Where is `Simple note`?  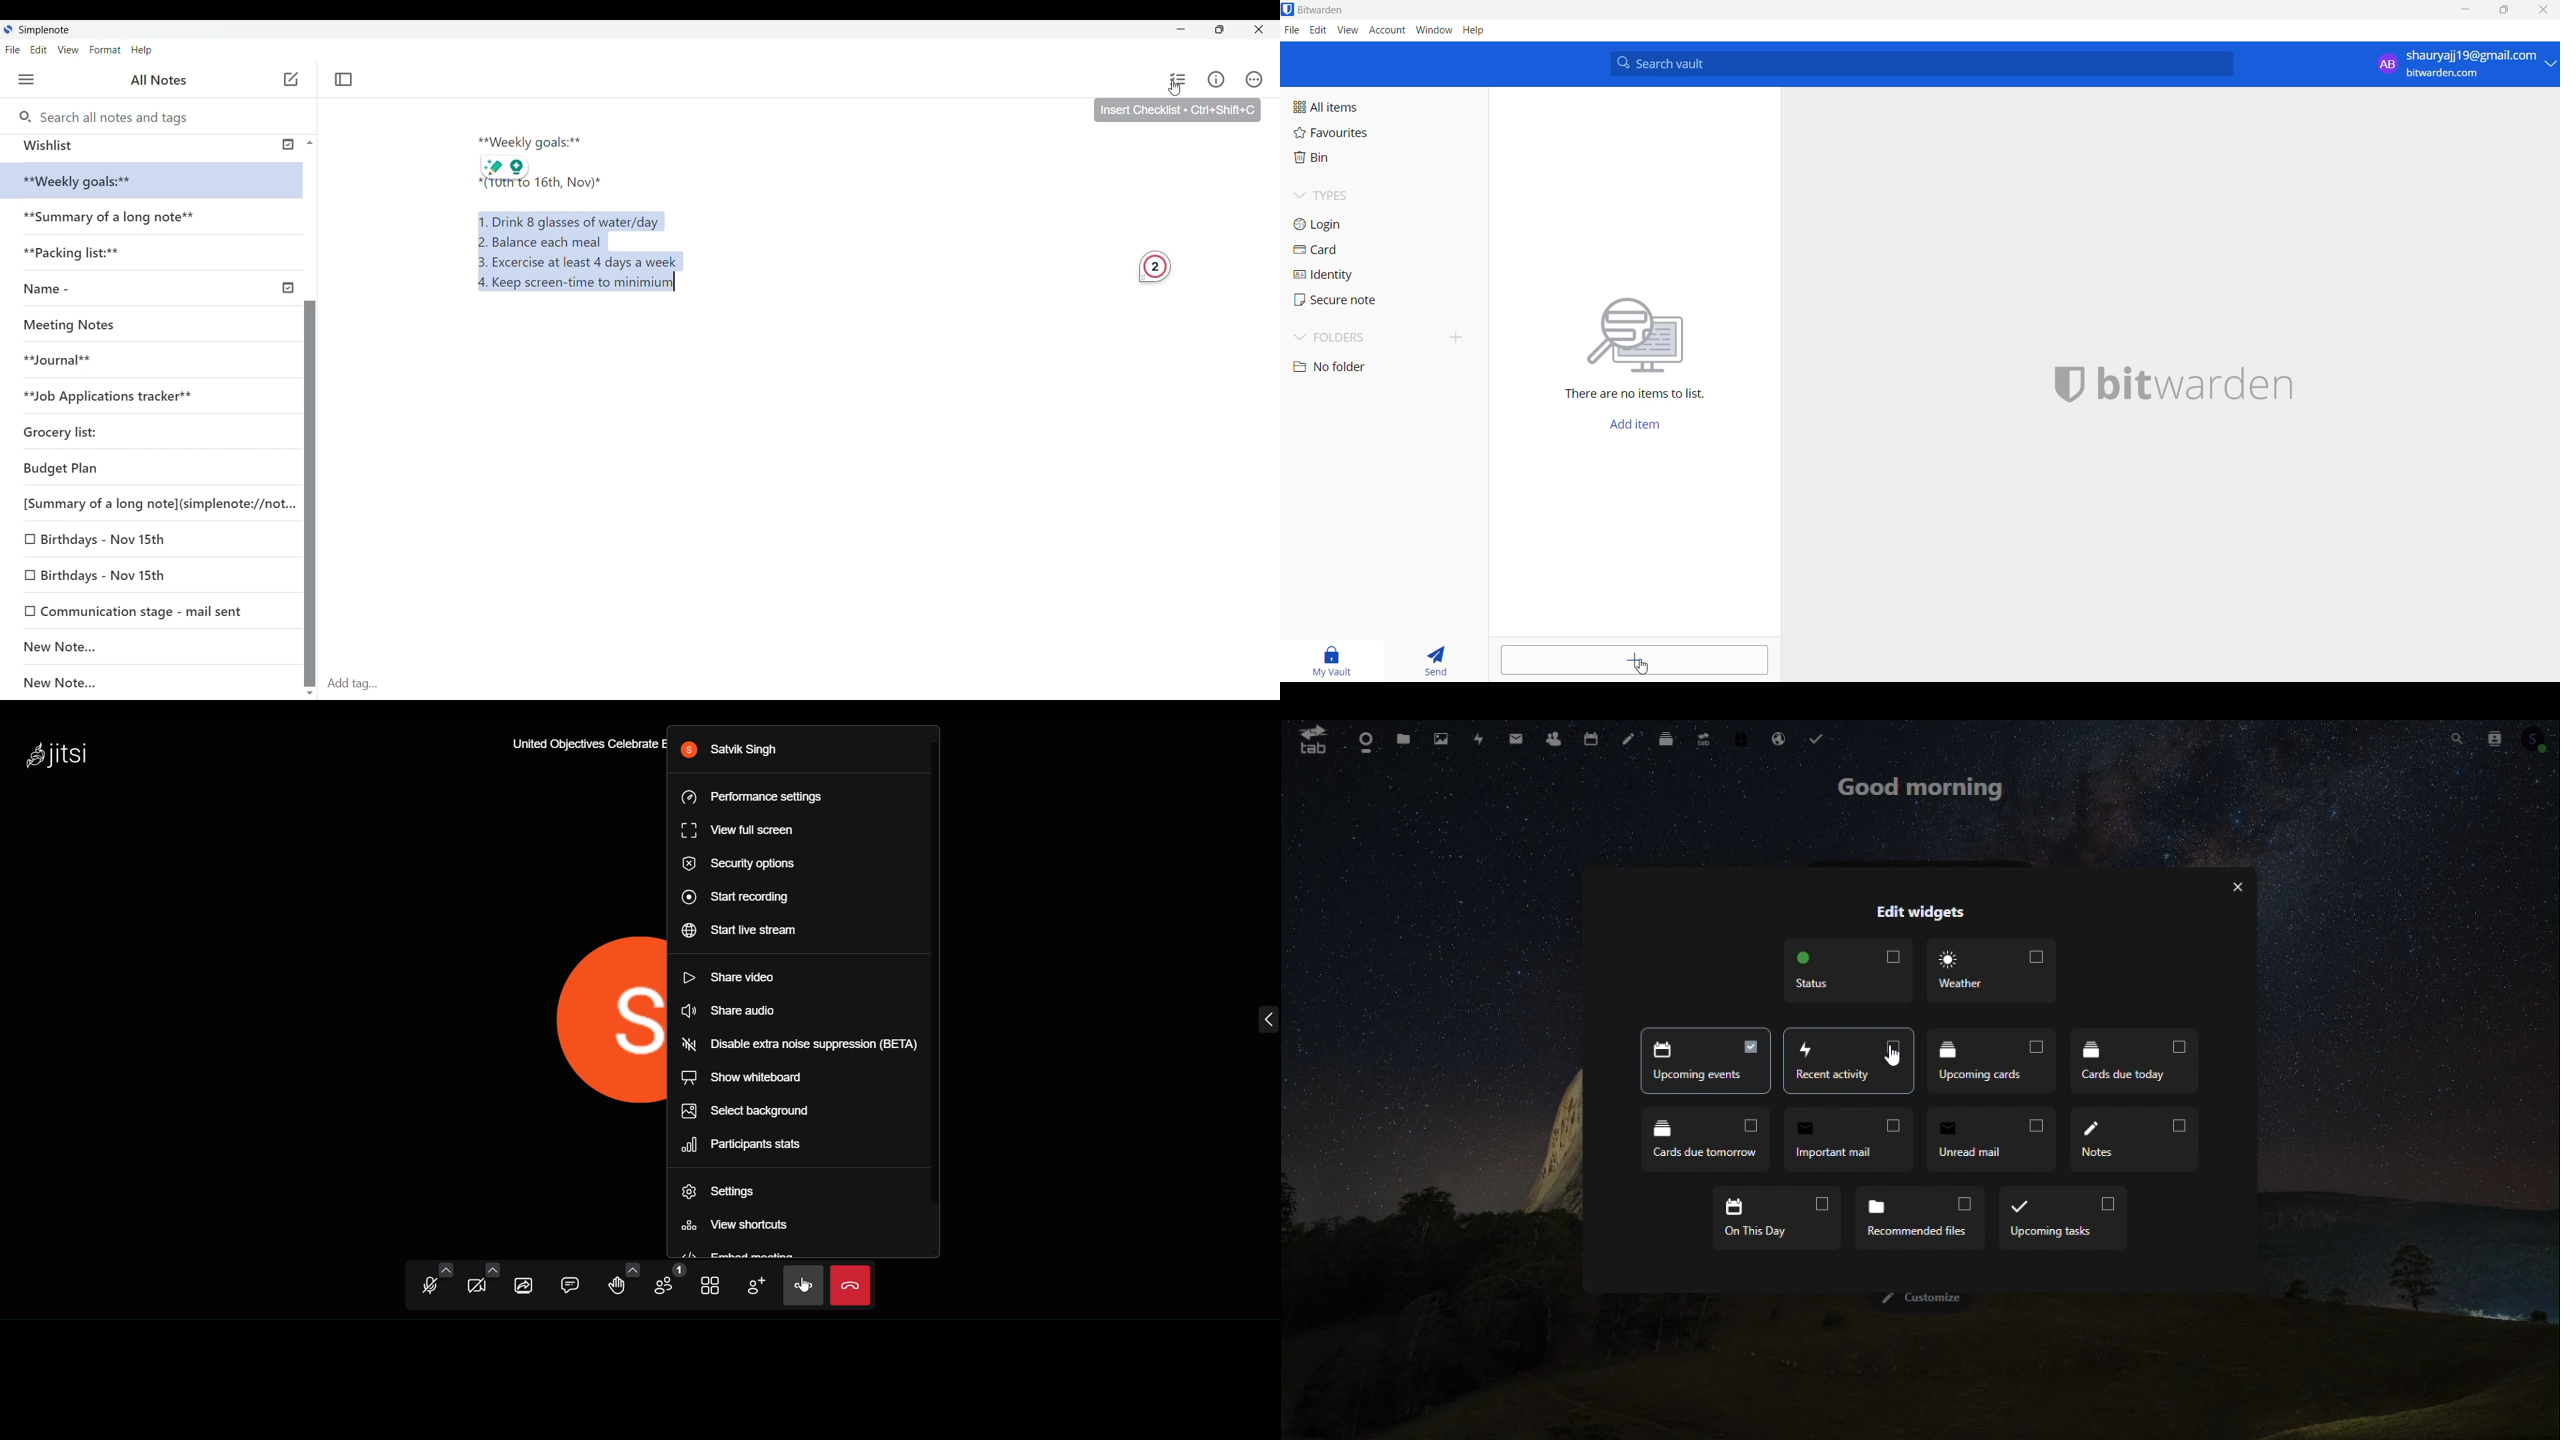 Simple note is located at coordinates (45, 29).